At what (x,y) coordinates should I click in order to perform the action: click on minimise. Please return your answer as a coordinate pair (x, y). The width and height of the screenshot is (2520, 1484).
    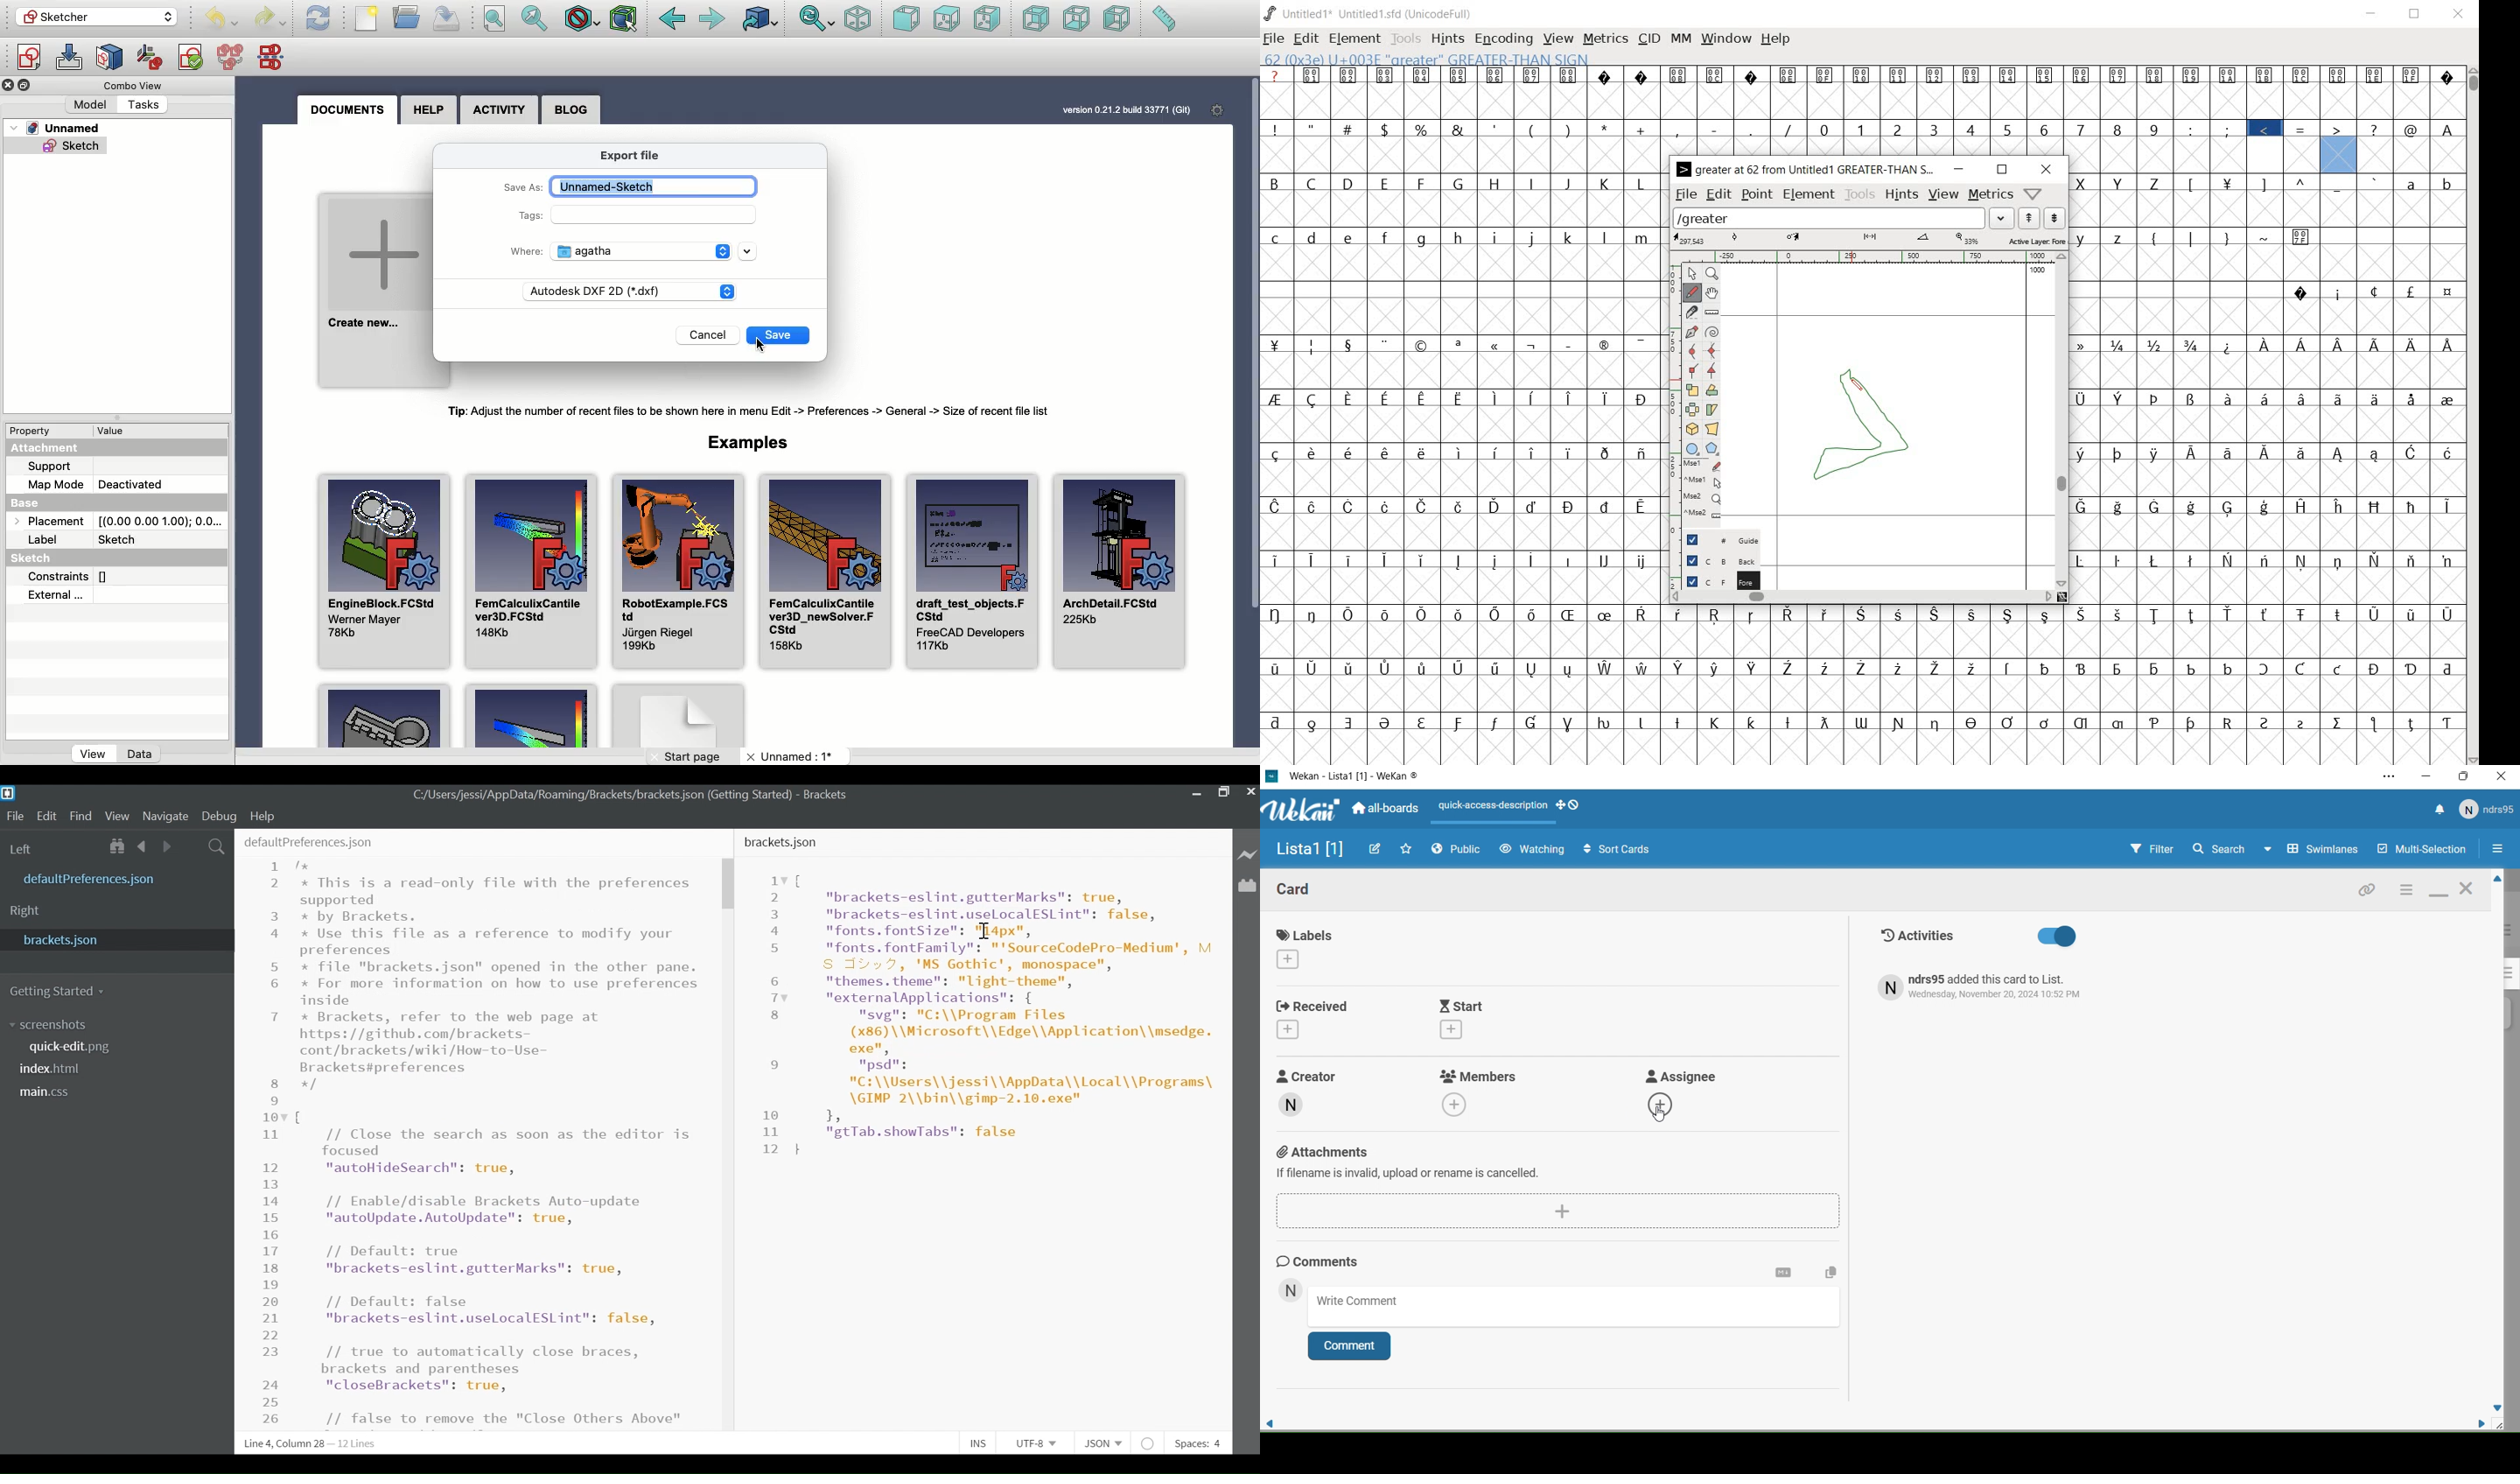
    Looking at the image, I should click on (2439, 892).